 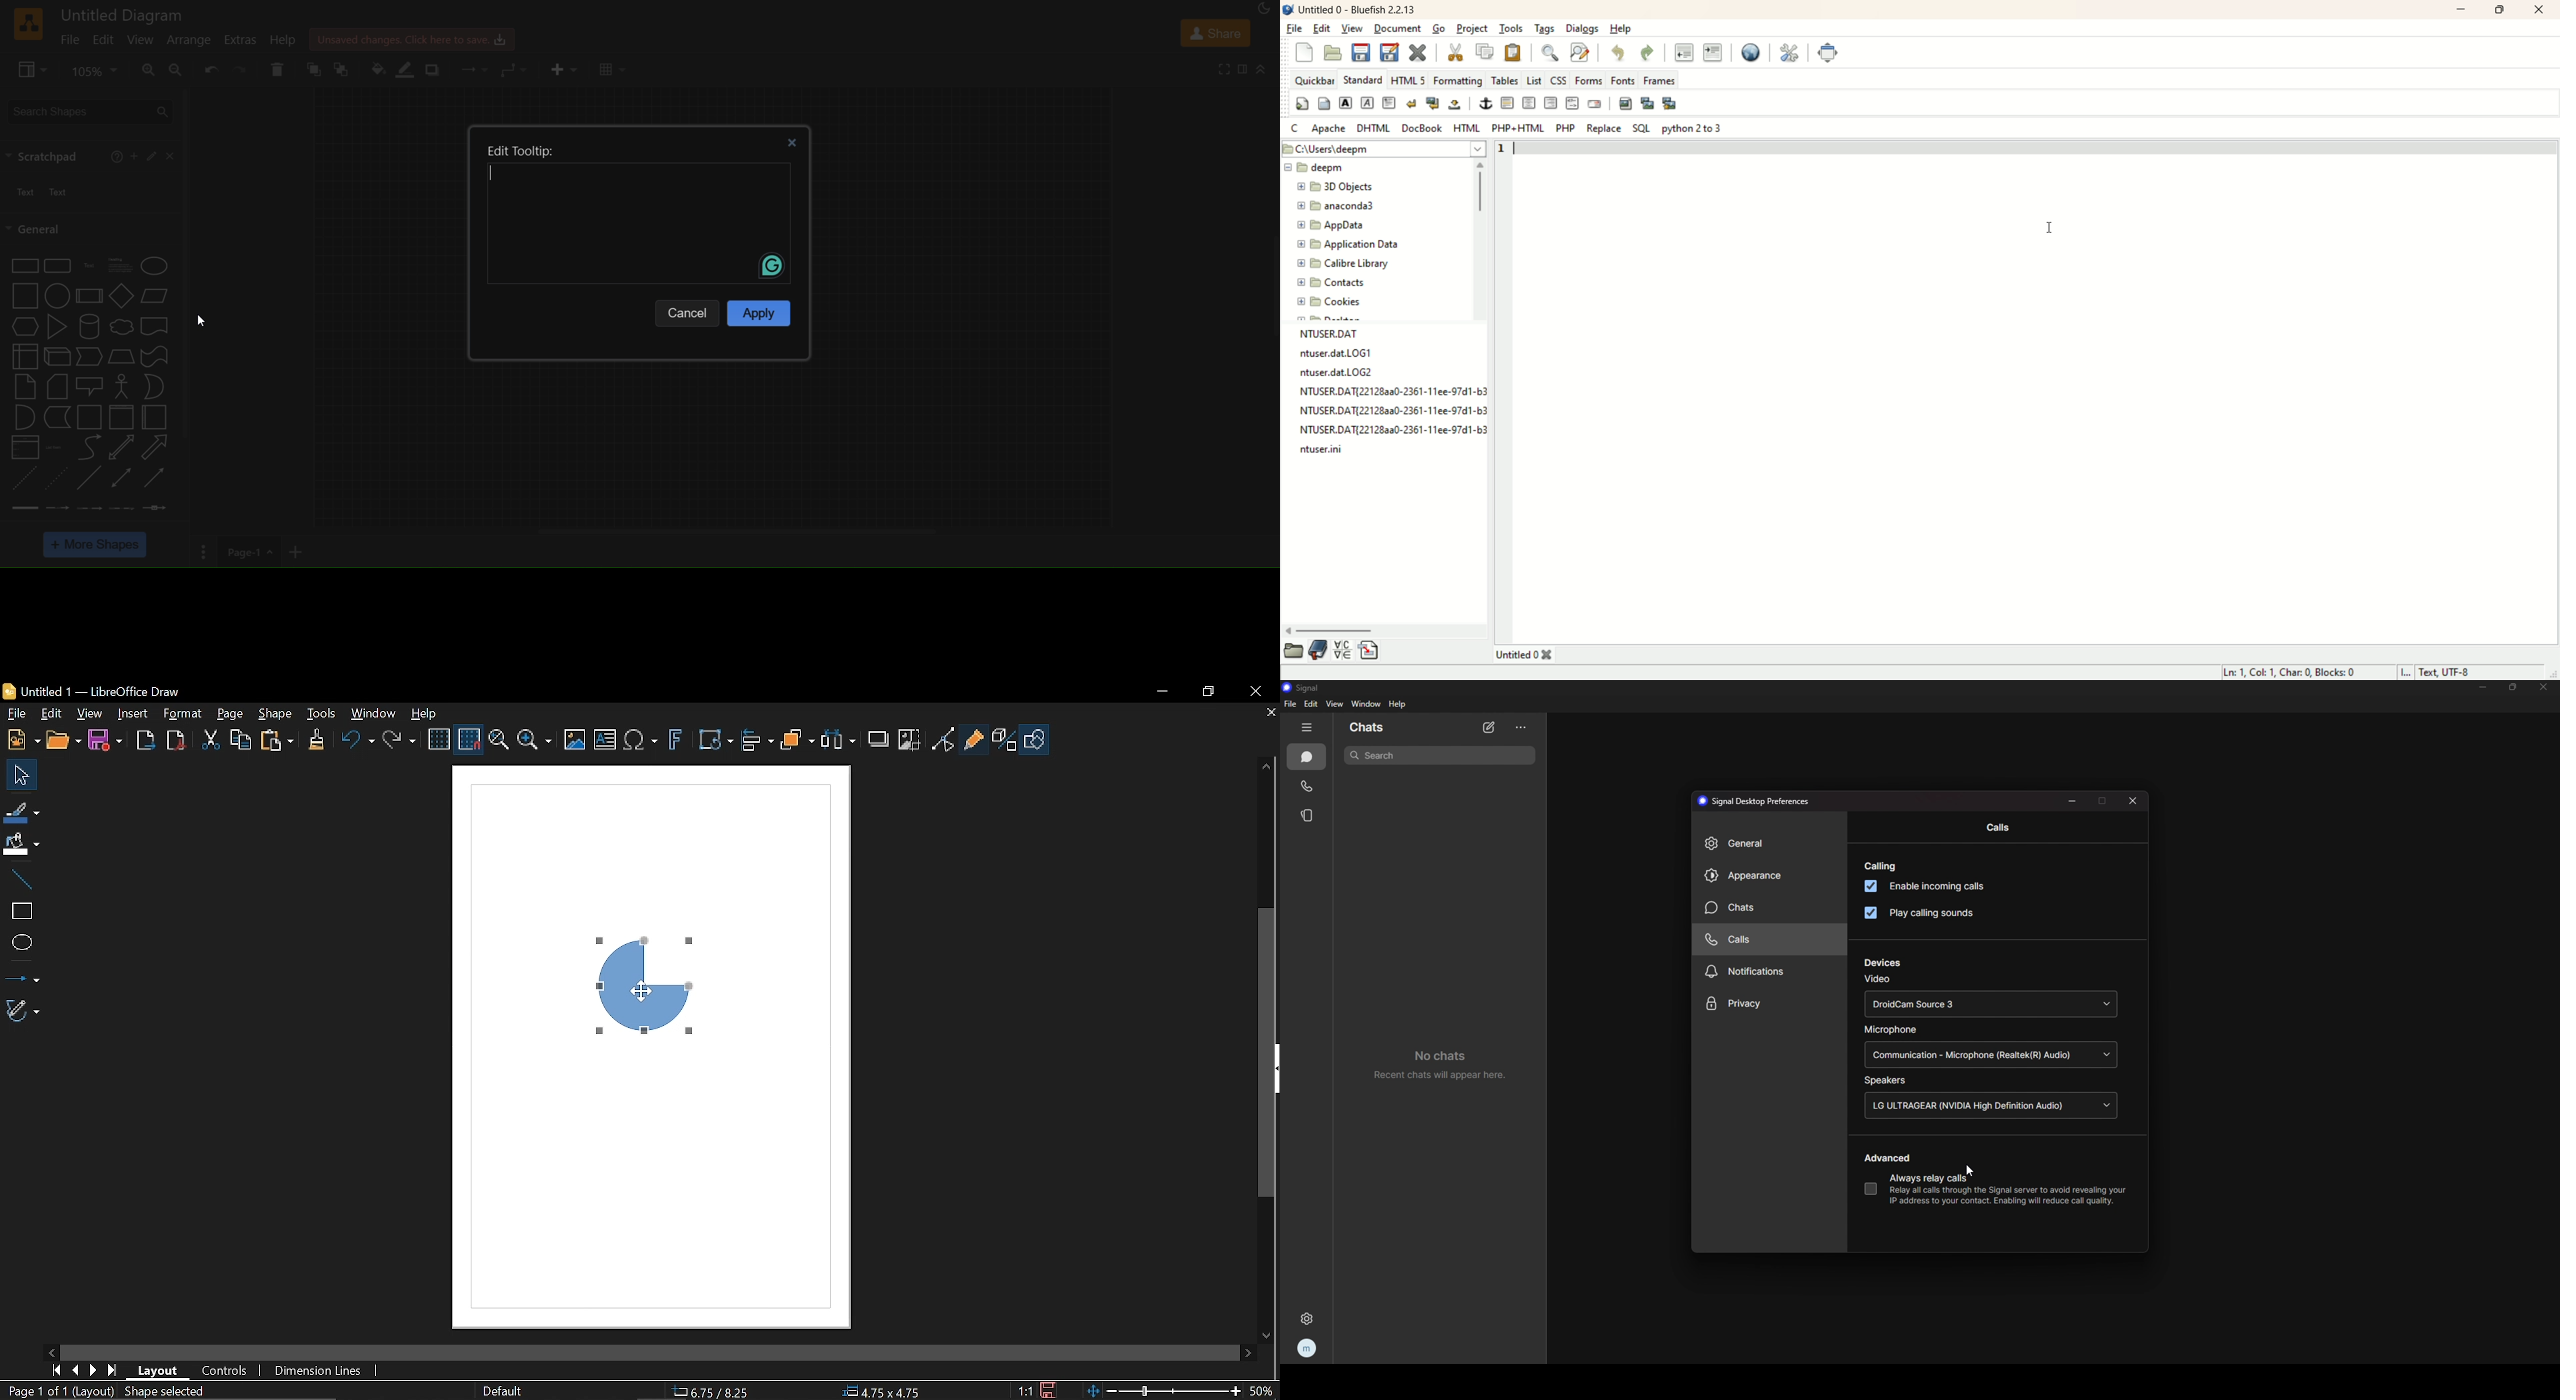 What do you see at coordinates (637, 213) in the screenshot?
I see `edit tooltip` at bounding box center [637, 213].